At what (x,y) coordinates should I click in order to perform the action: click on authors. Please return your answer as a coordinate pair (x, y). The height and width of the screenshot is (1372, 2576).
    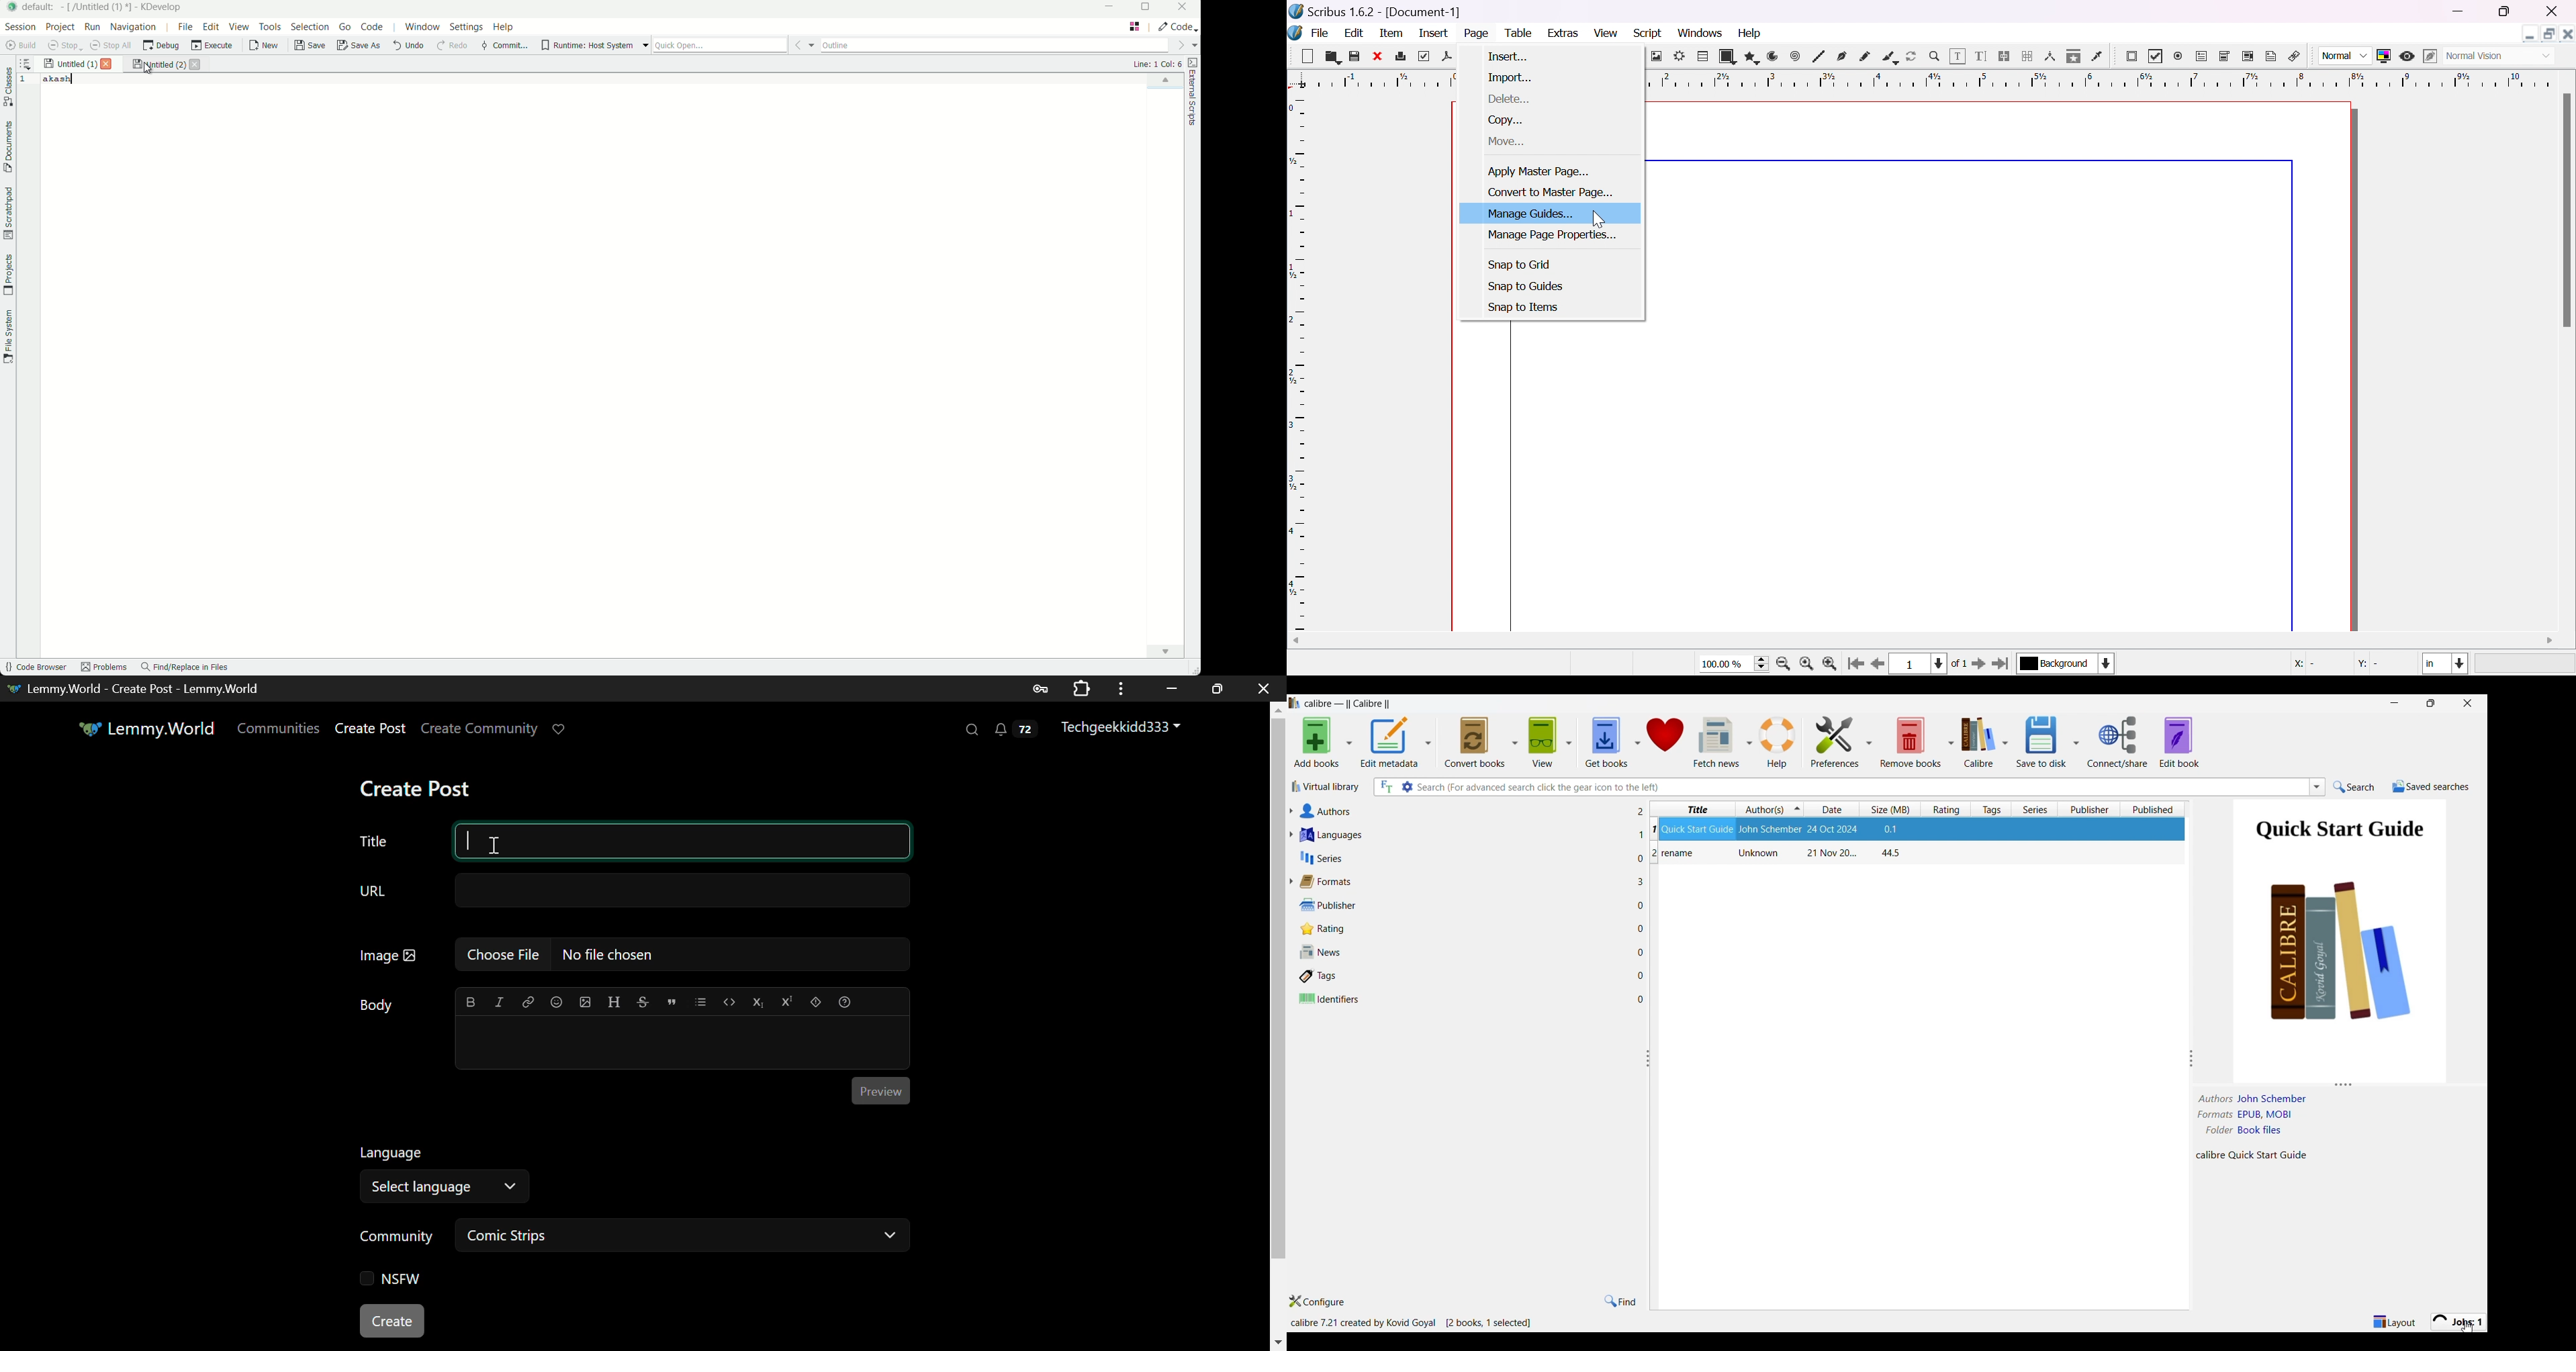
    Looking at the image, I should click on (2216, 1098).